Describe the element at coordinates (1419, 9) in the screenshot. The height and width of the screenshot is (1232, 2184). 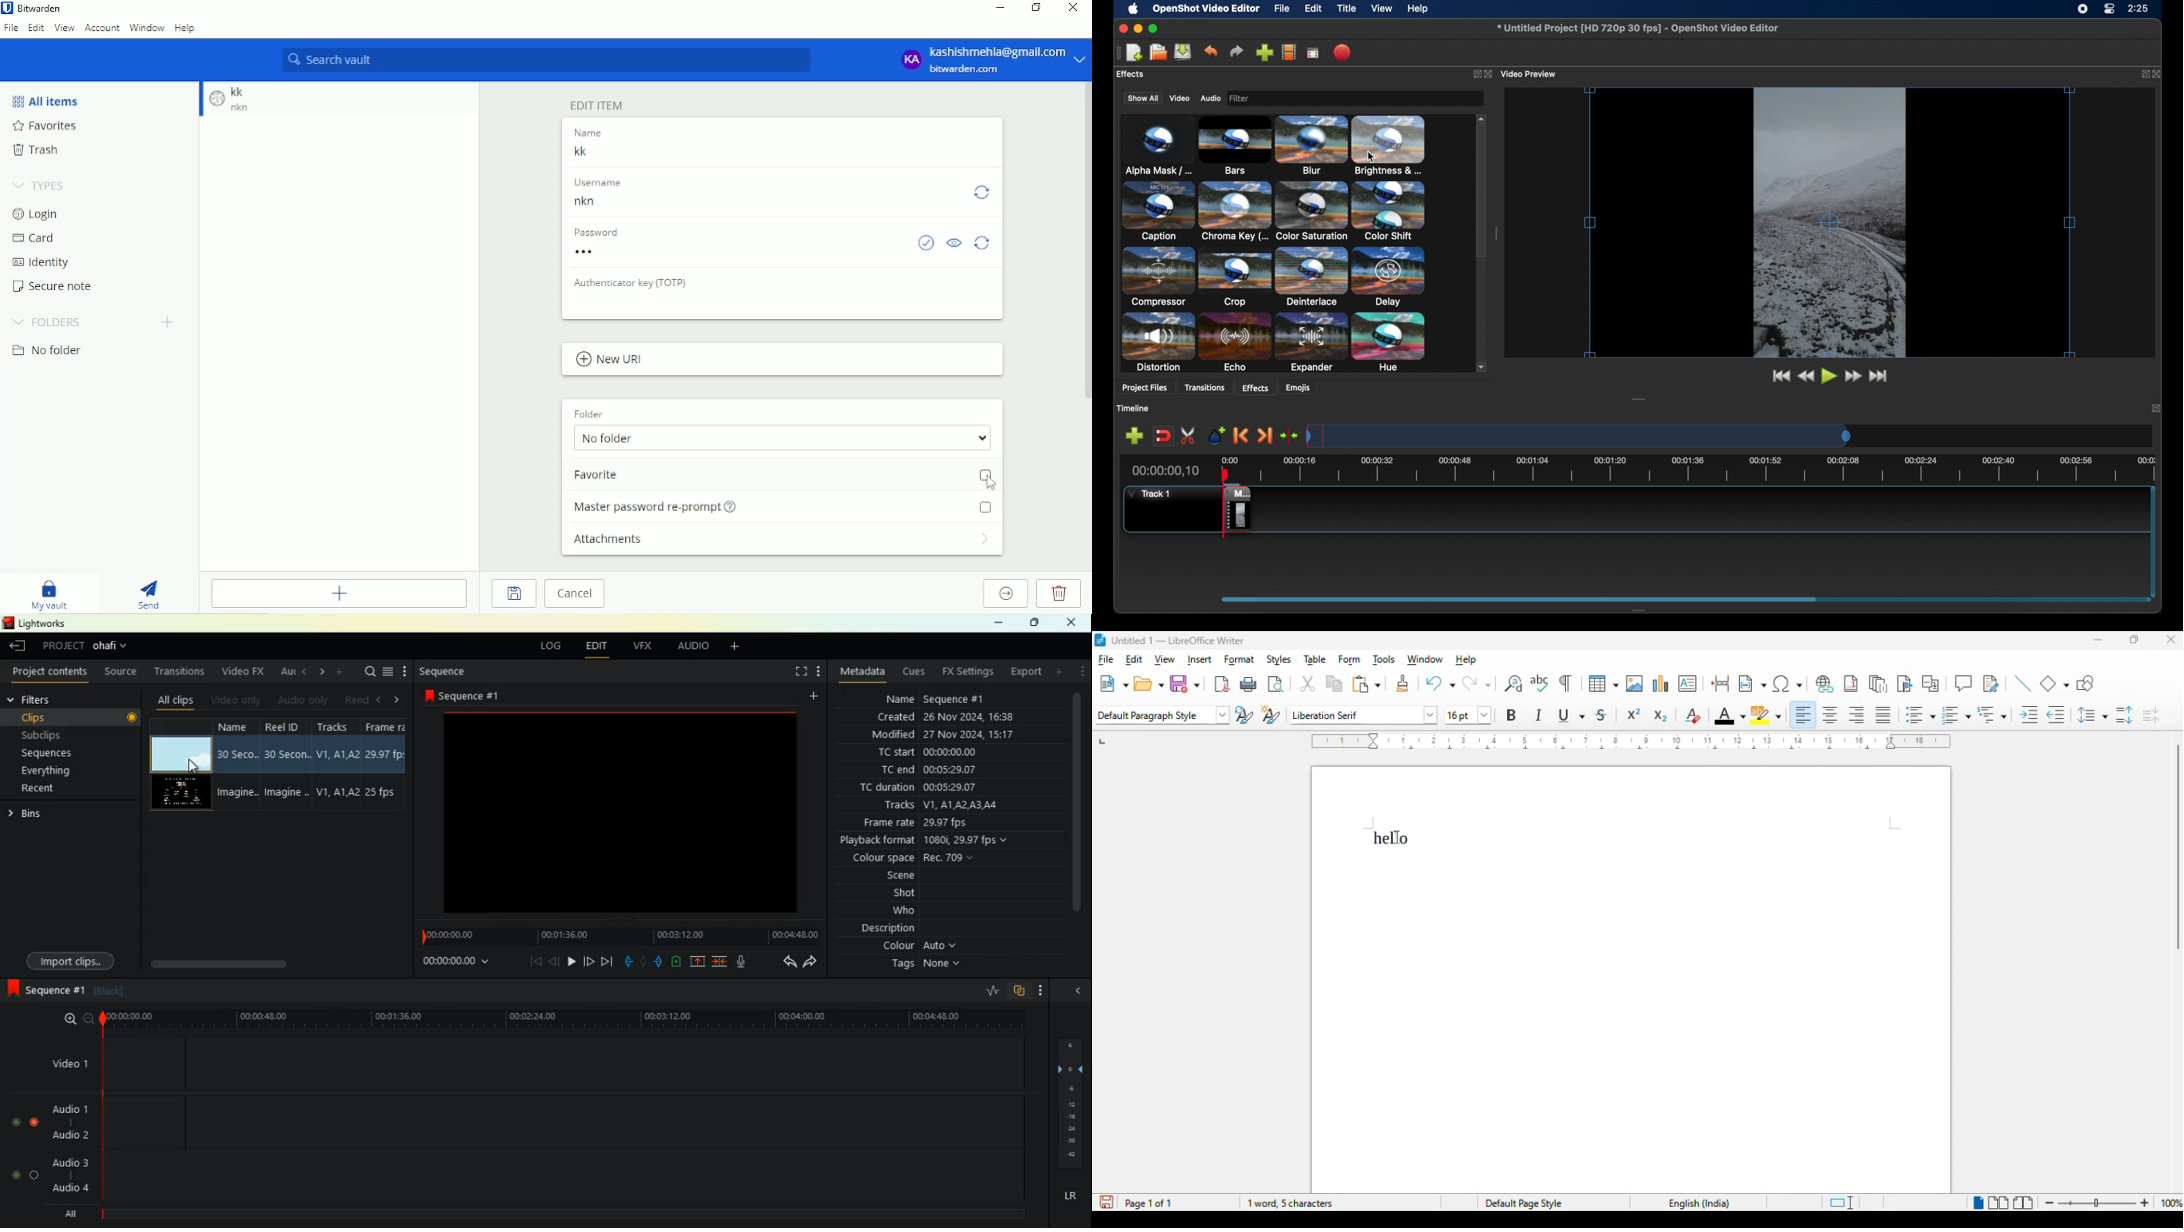
I see `help` at that location.